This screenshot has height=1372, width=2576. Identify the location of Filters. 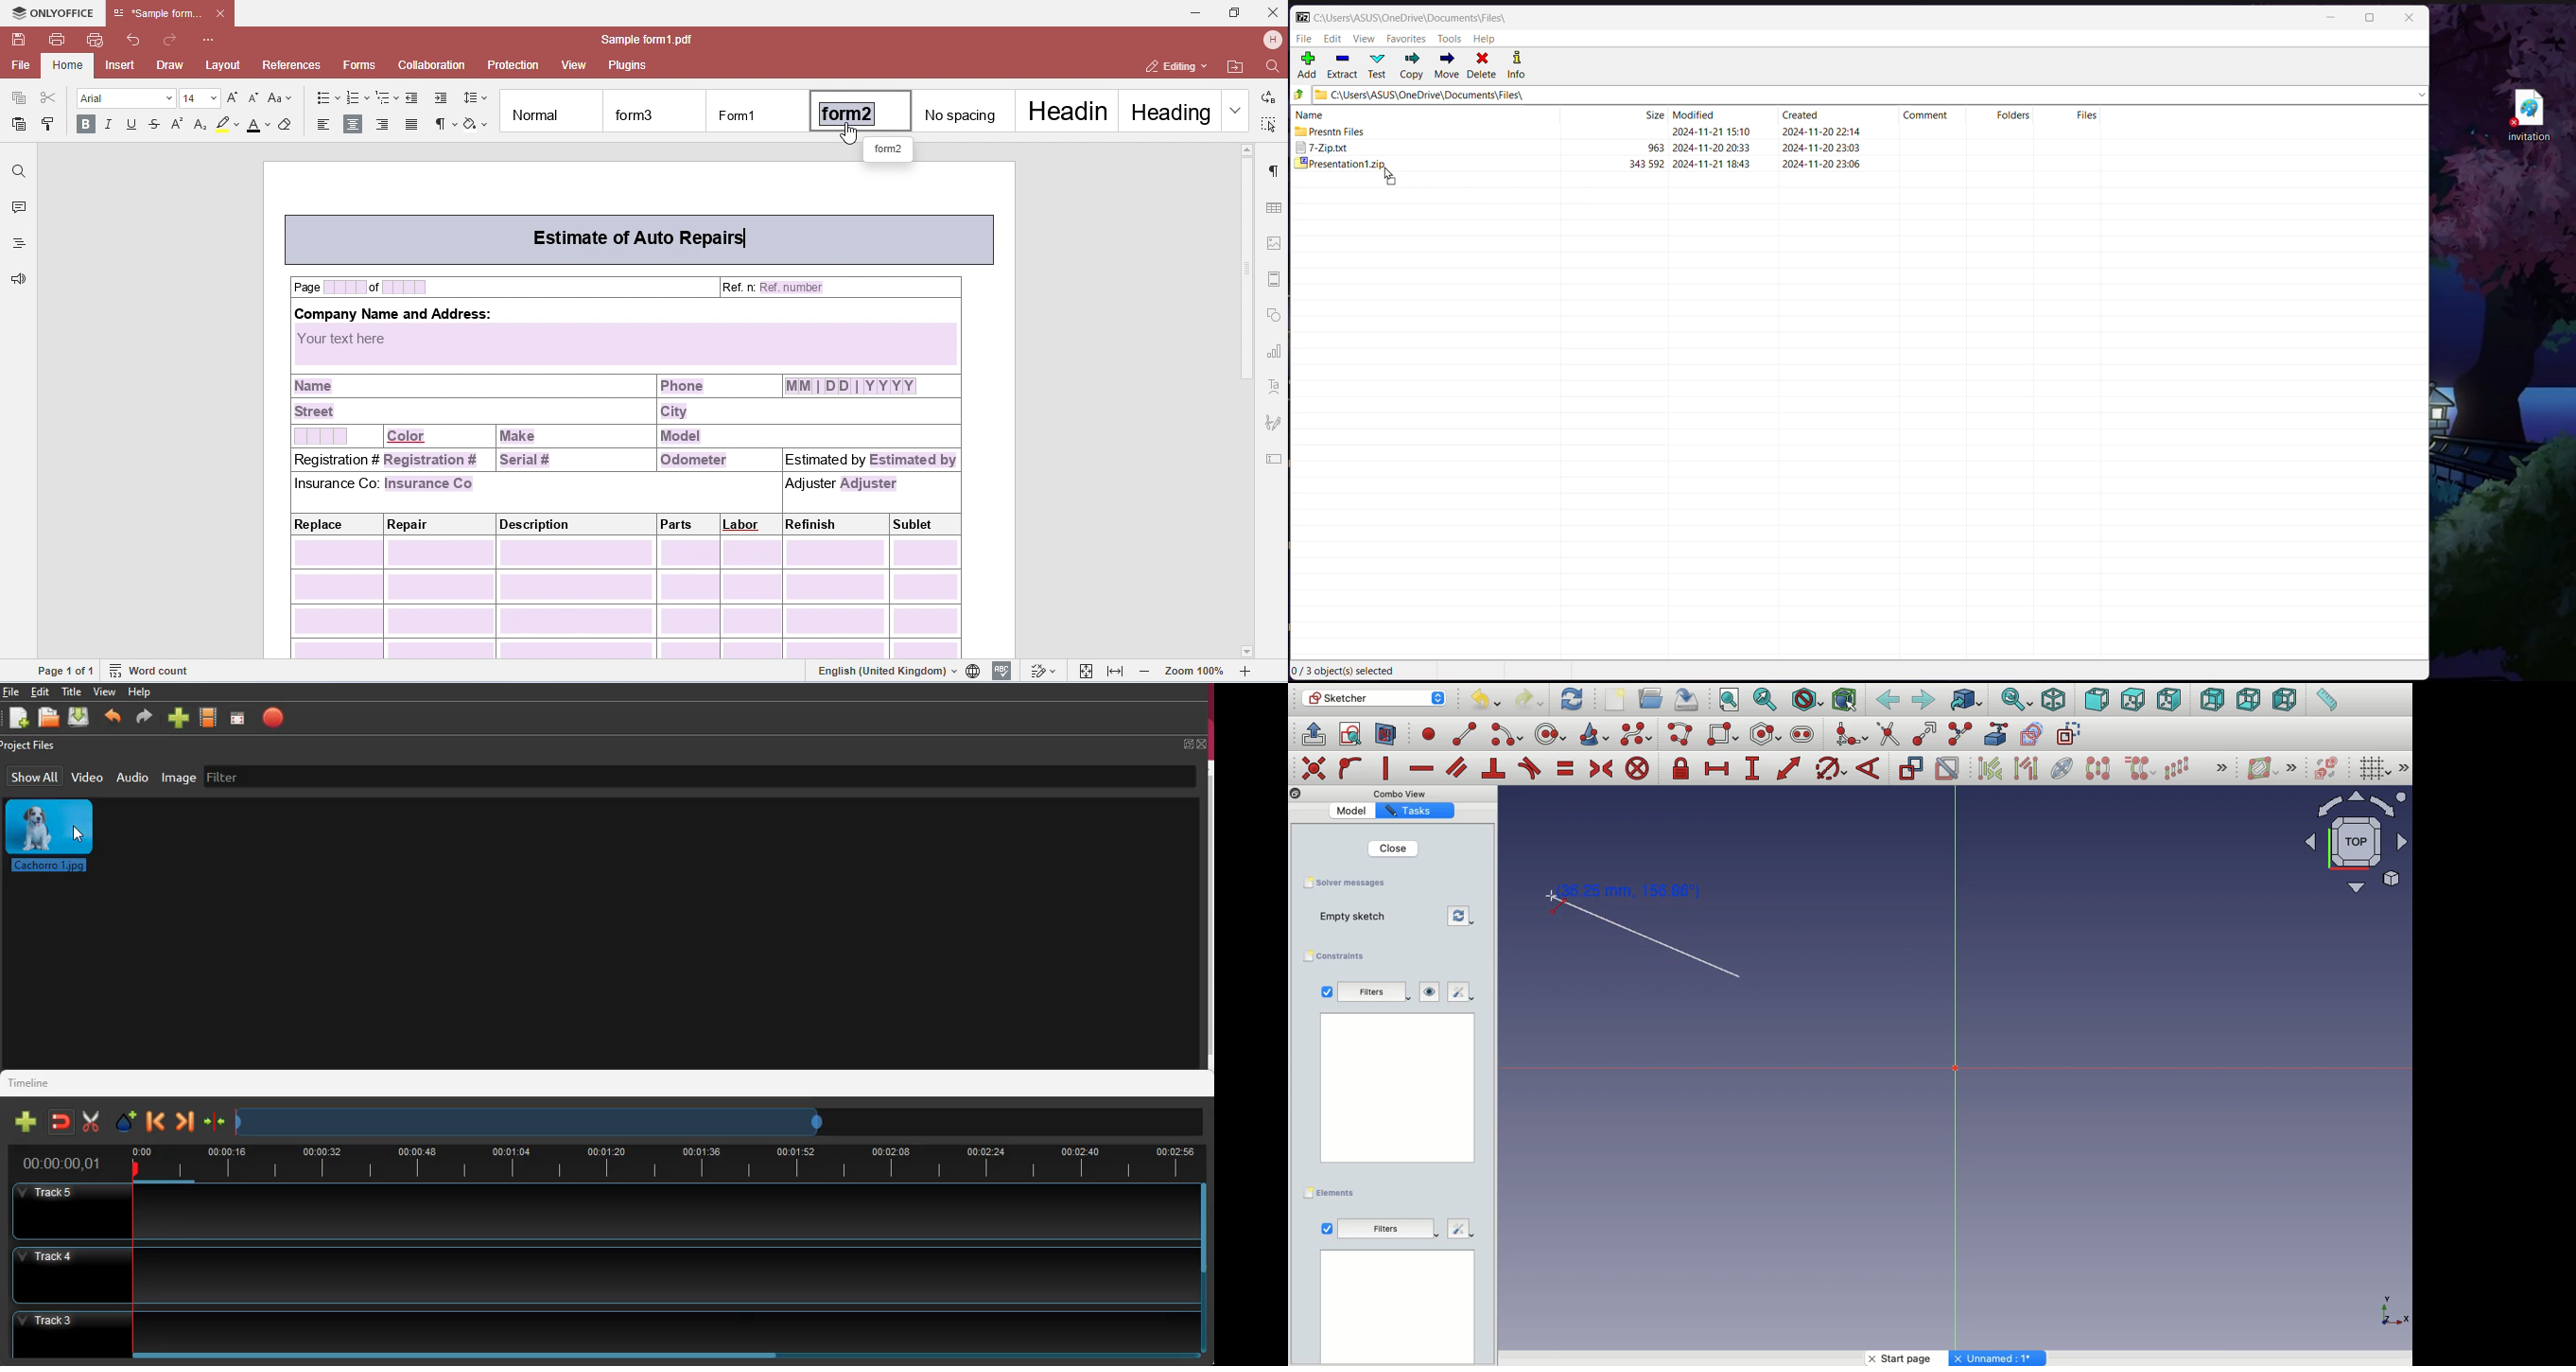
(1375, 992).